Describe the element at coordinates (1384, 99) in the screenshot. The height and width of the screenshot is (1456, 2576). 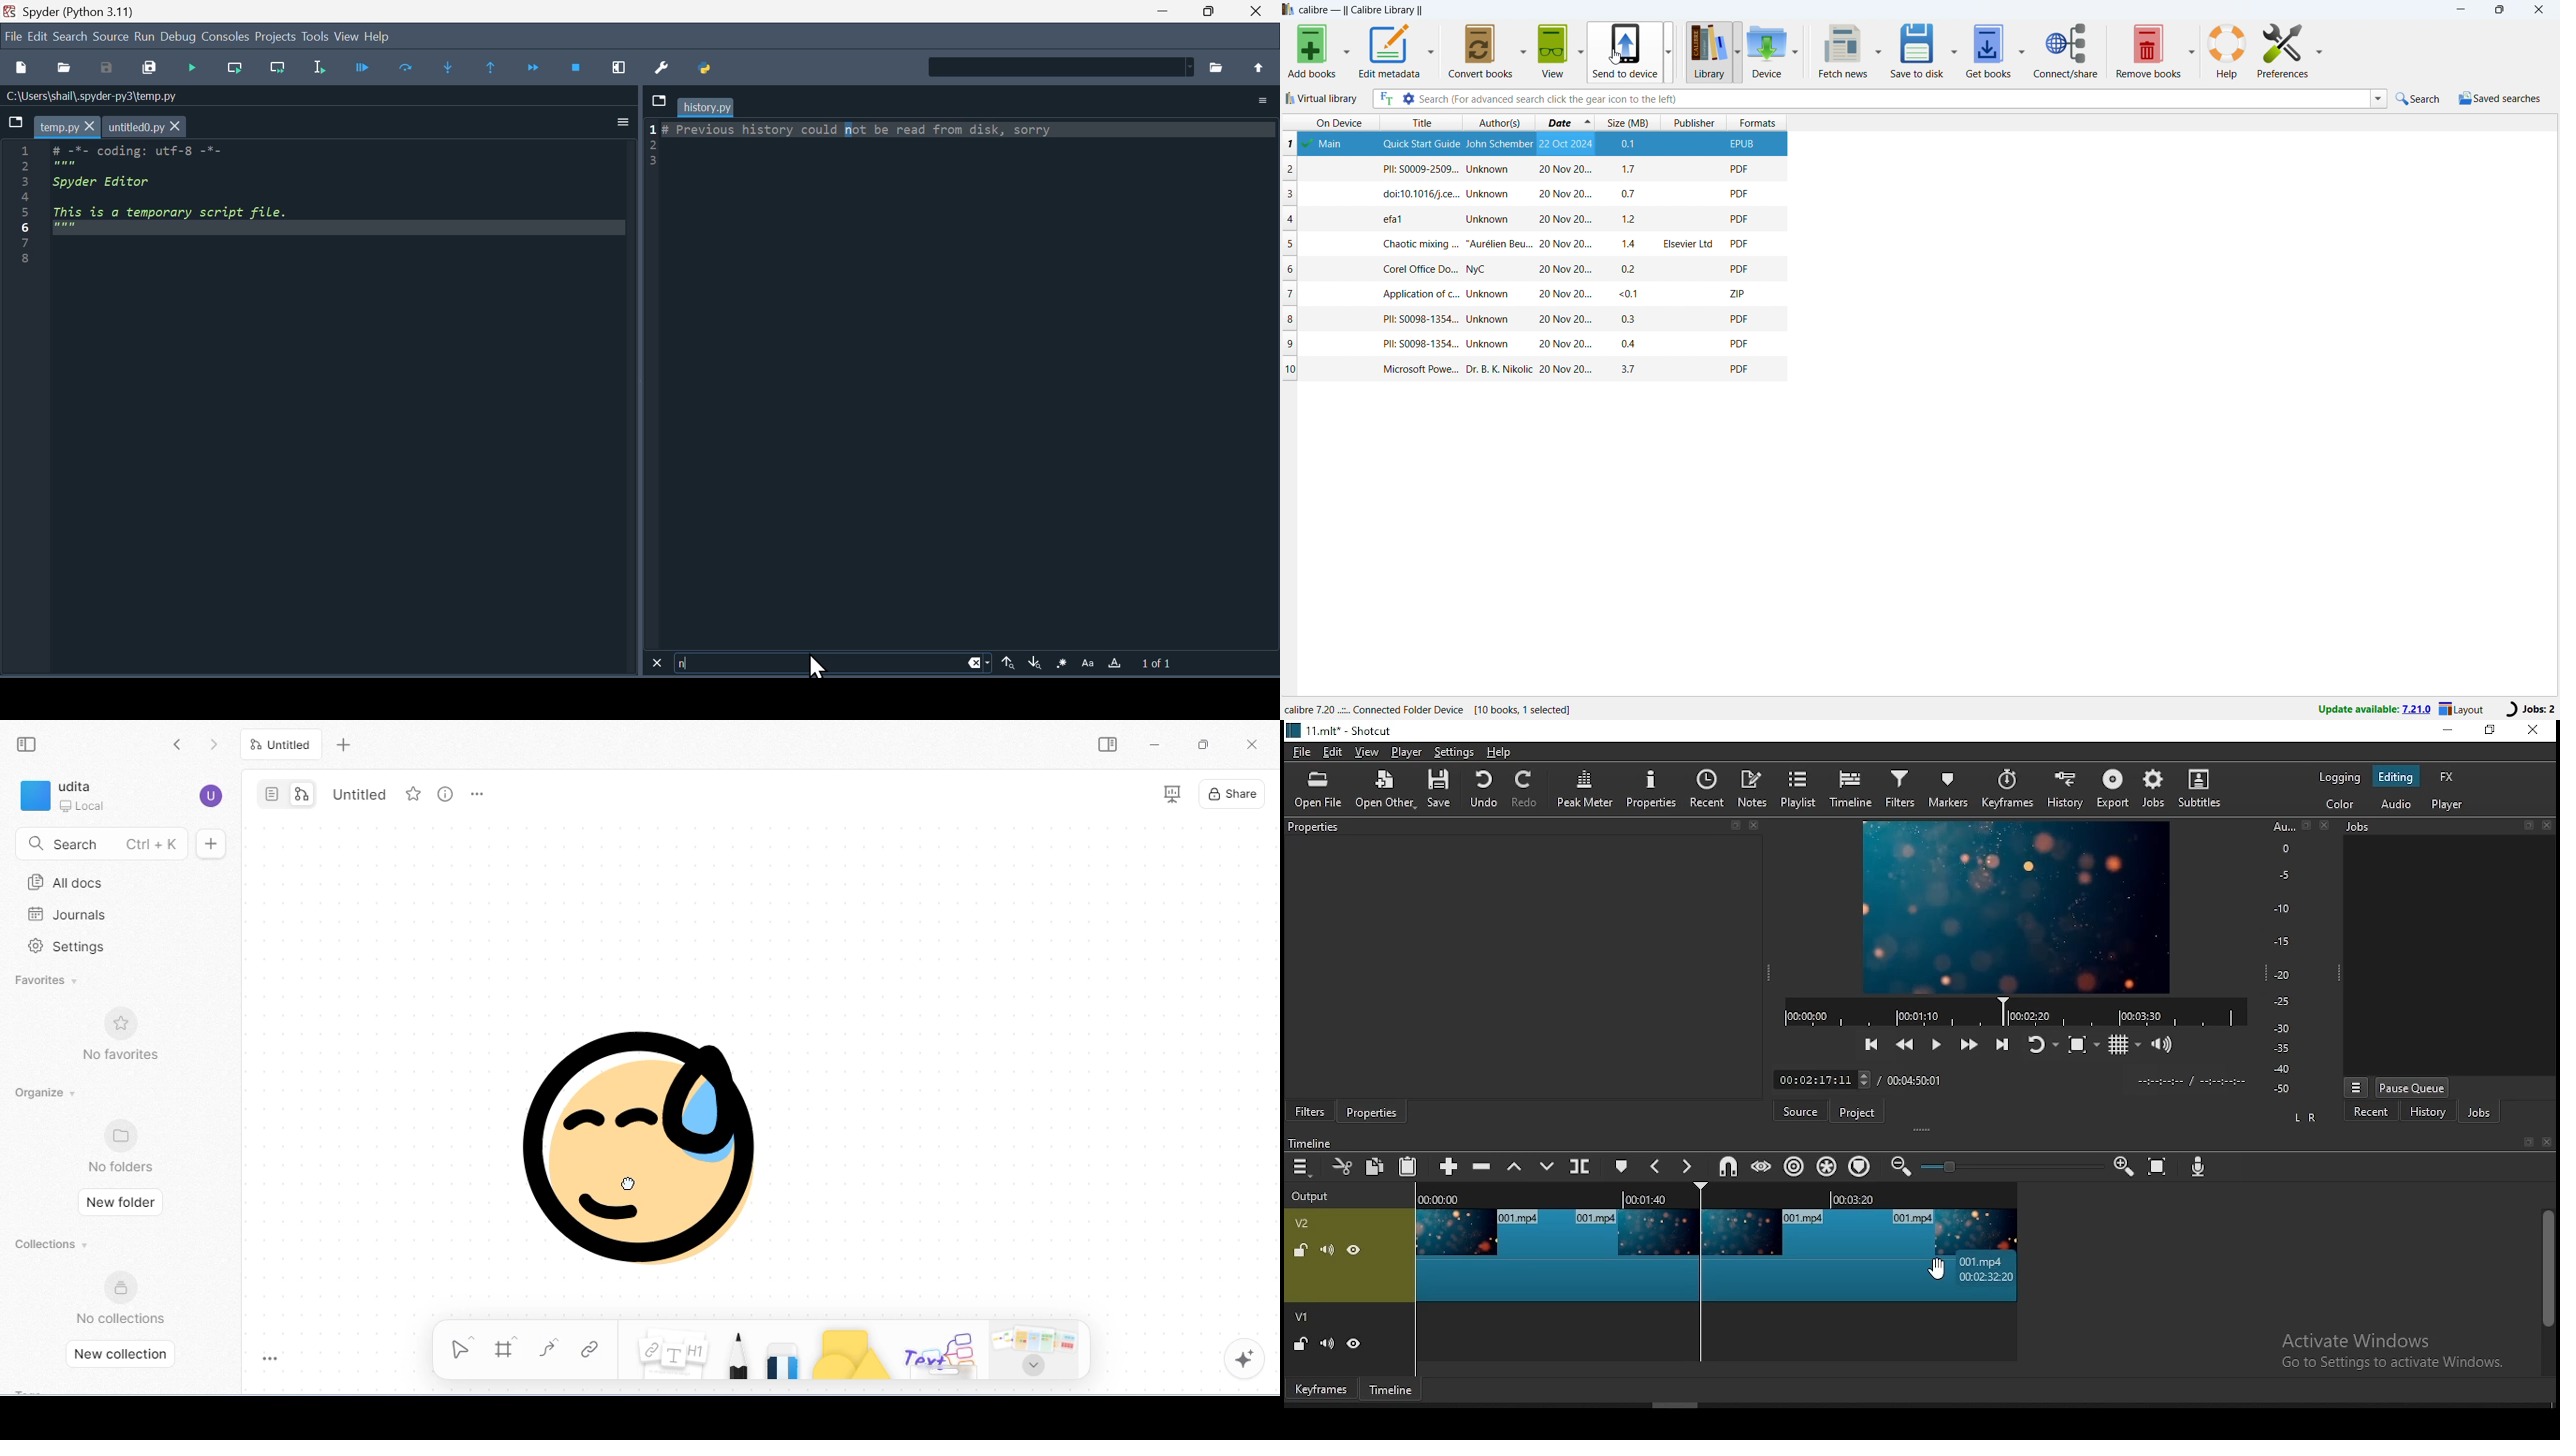
I see `full text search` at that location.